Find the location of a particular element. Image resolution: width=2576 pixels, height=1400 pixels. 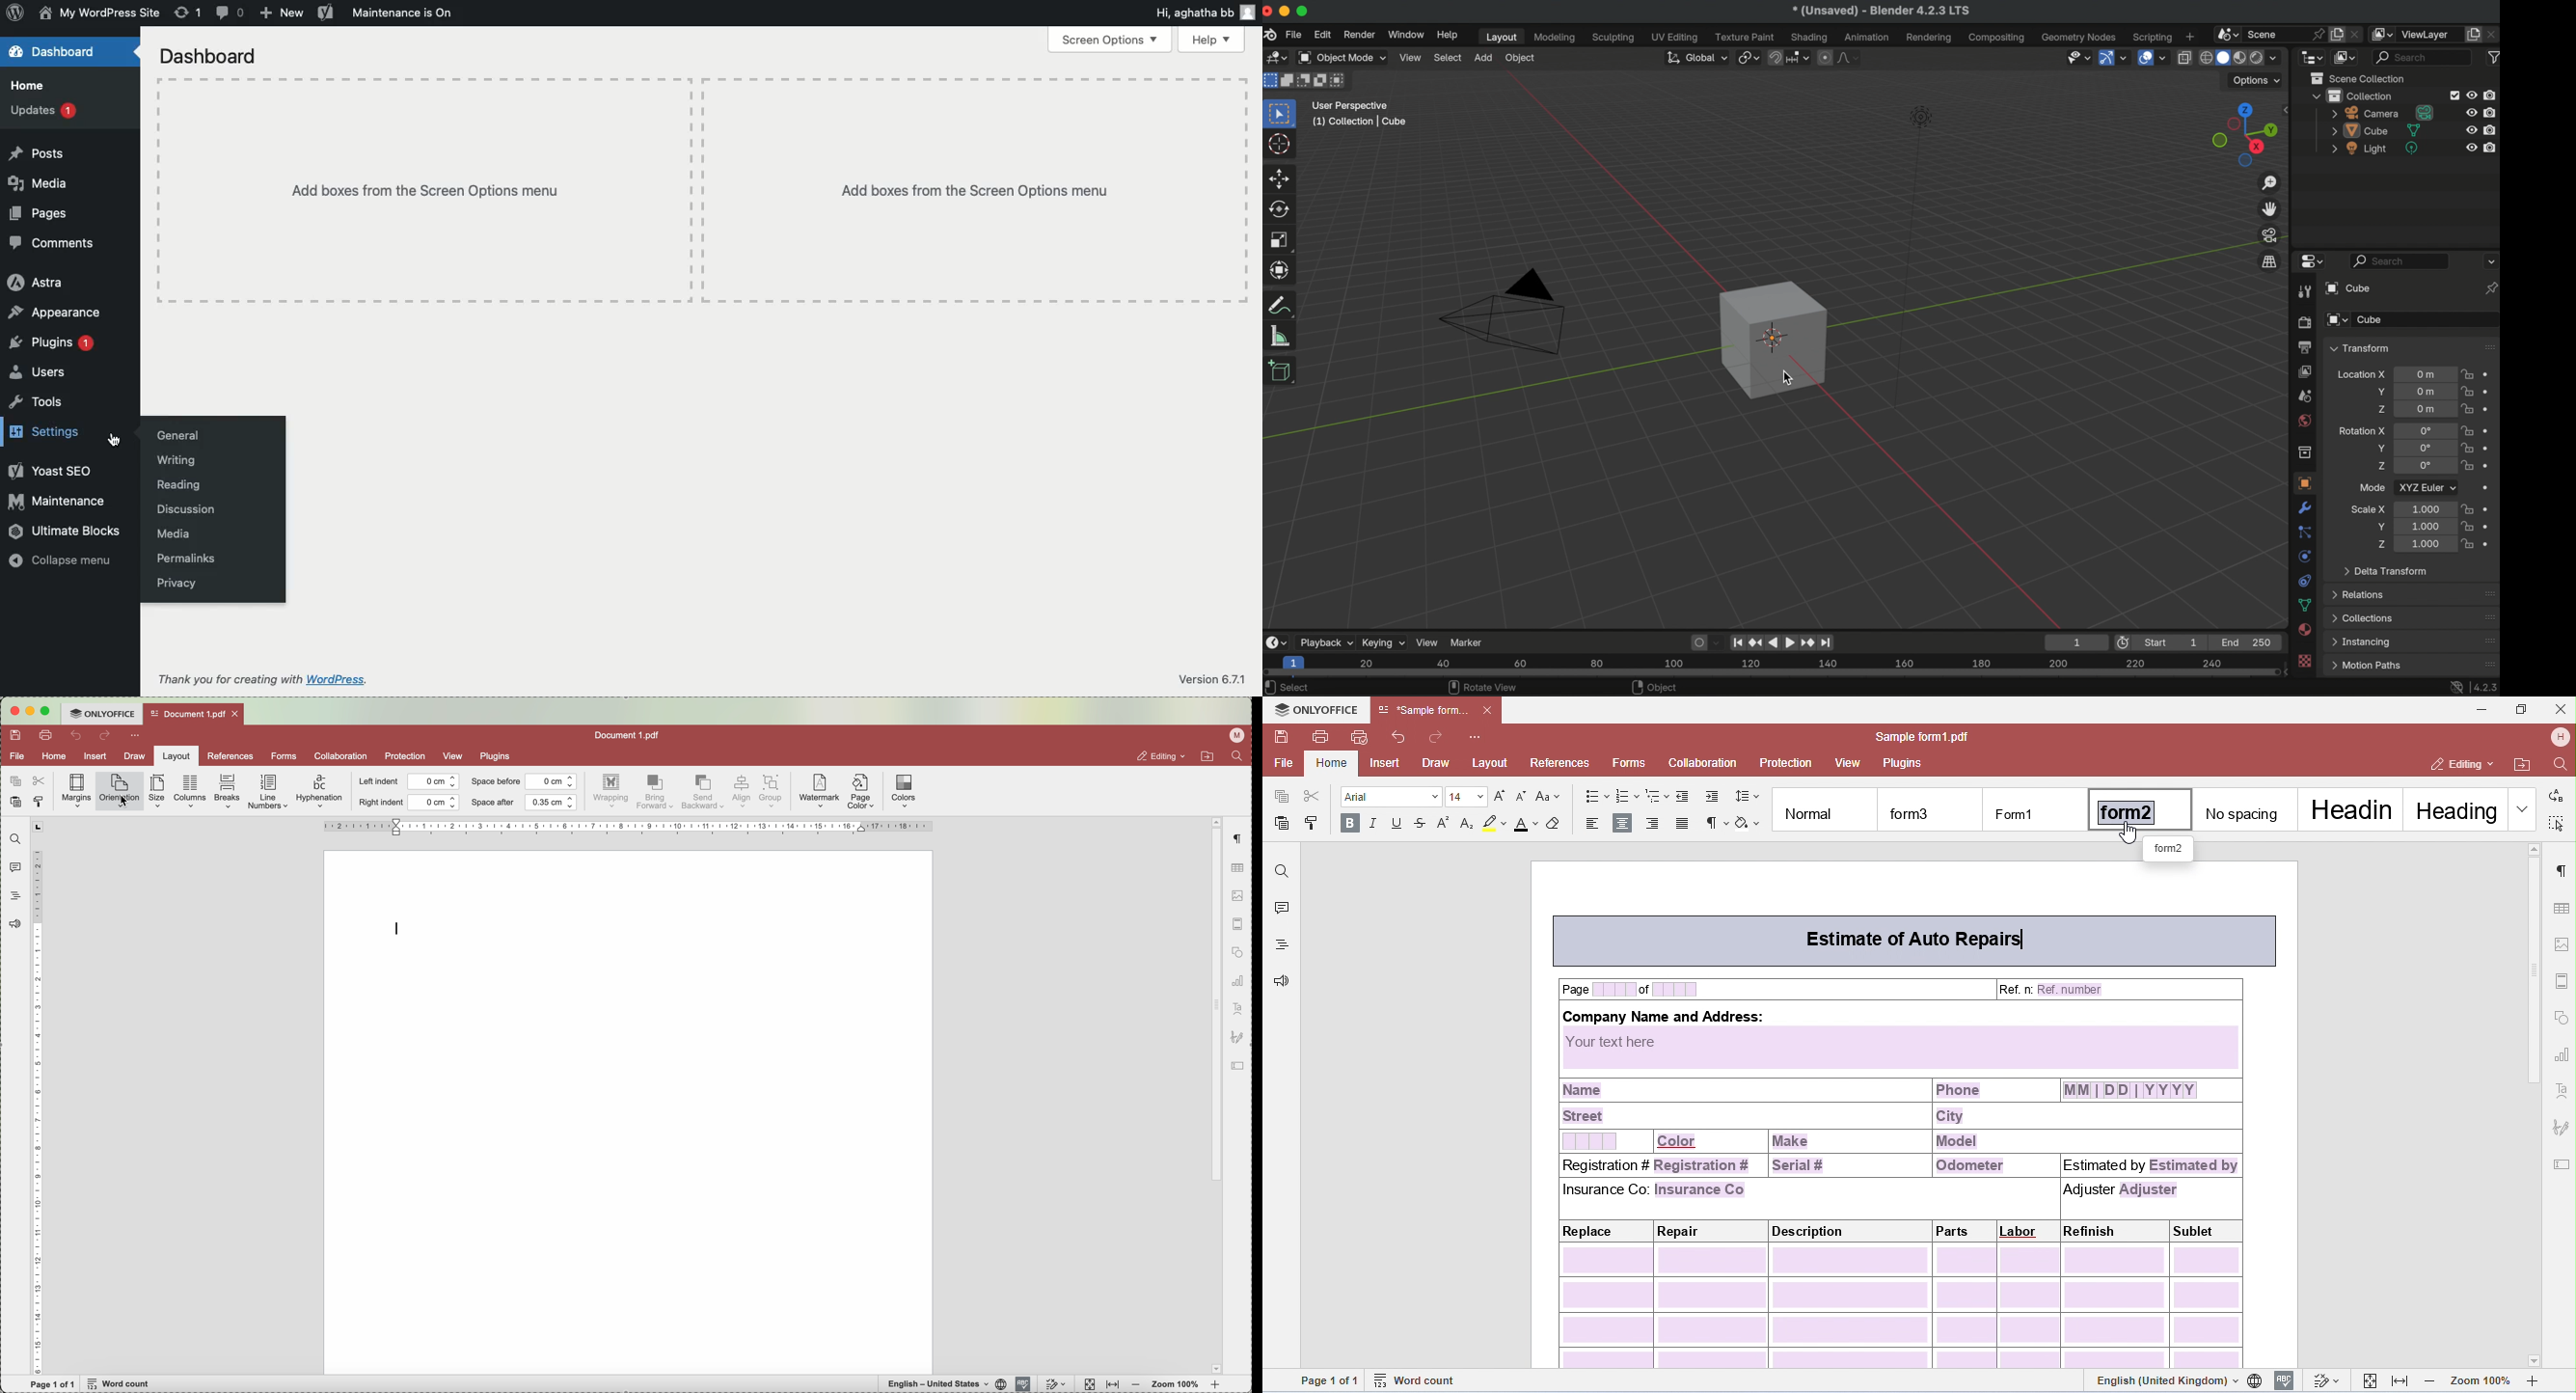

mode subtract existing condition is located at coordinates (1304, 81).